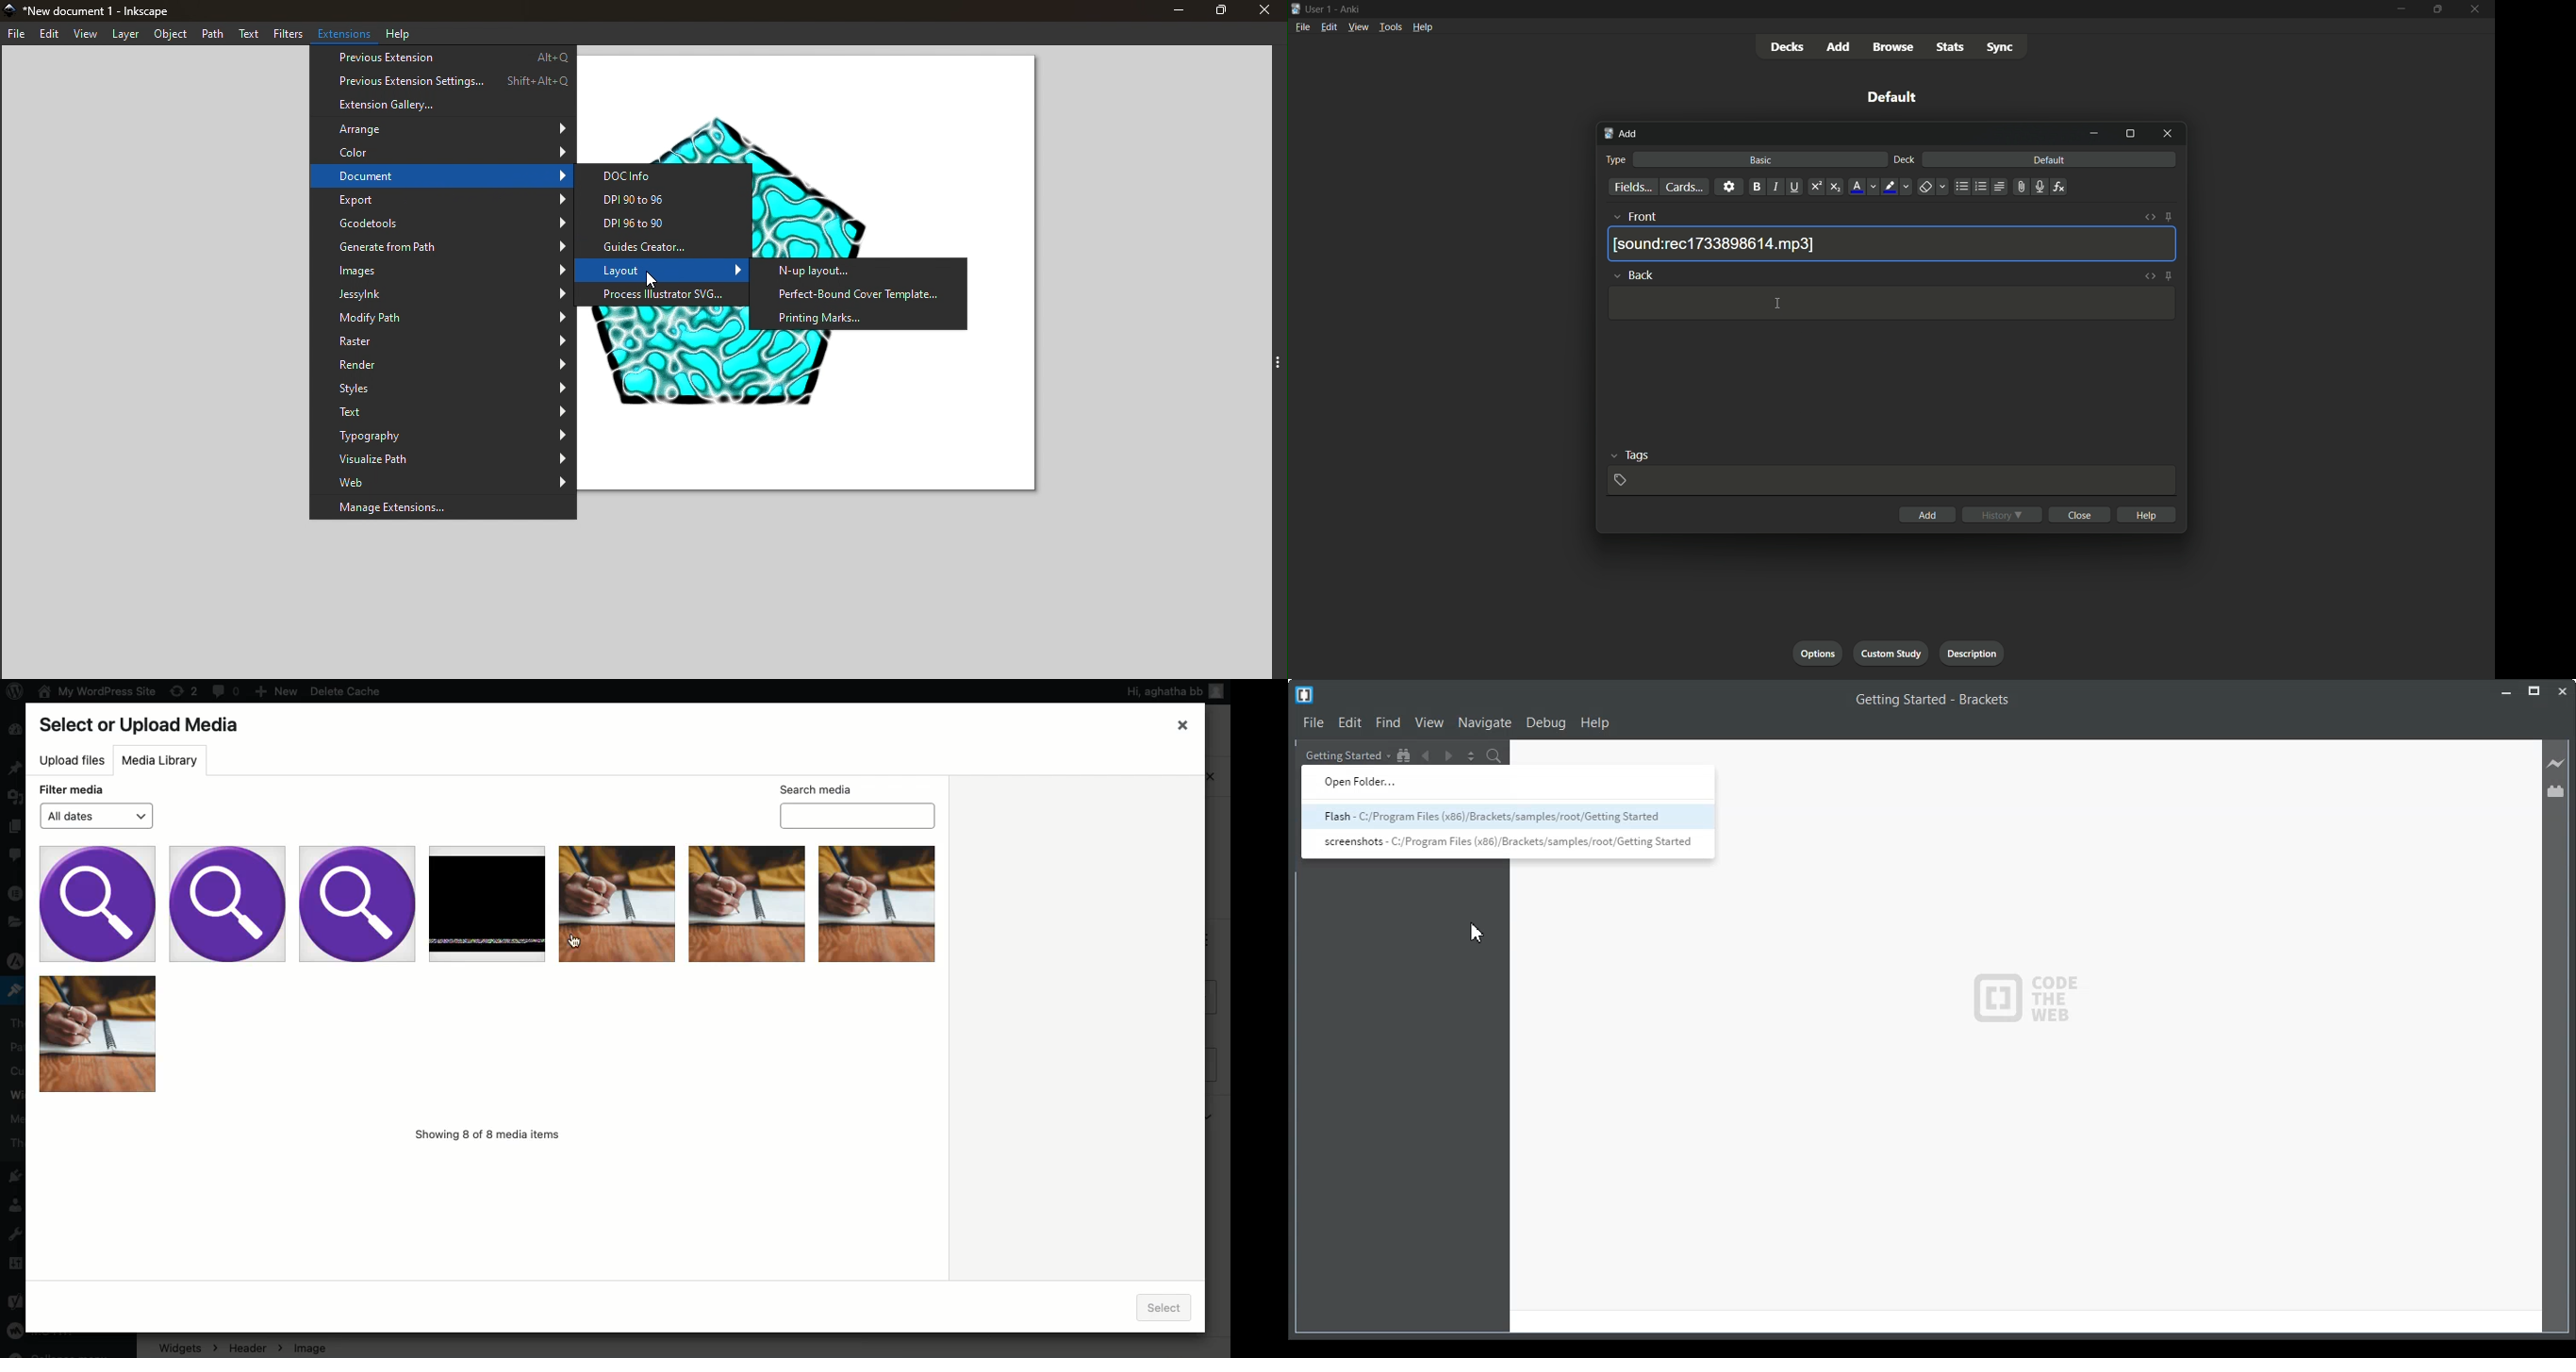 The width and height of the screenshot is (2576, 1372). I want to click on record audio, so click(2037, 187).